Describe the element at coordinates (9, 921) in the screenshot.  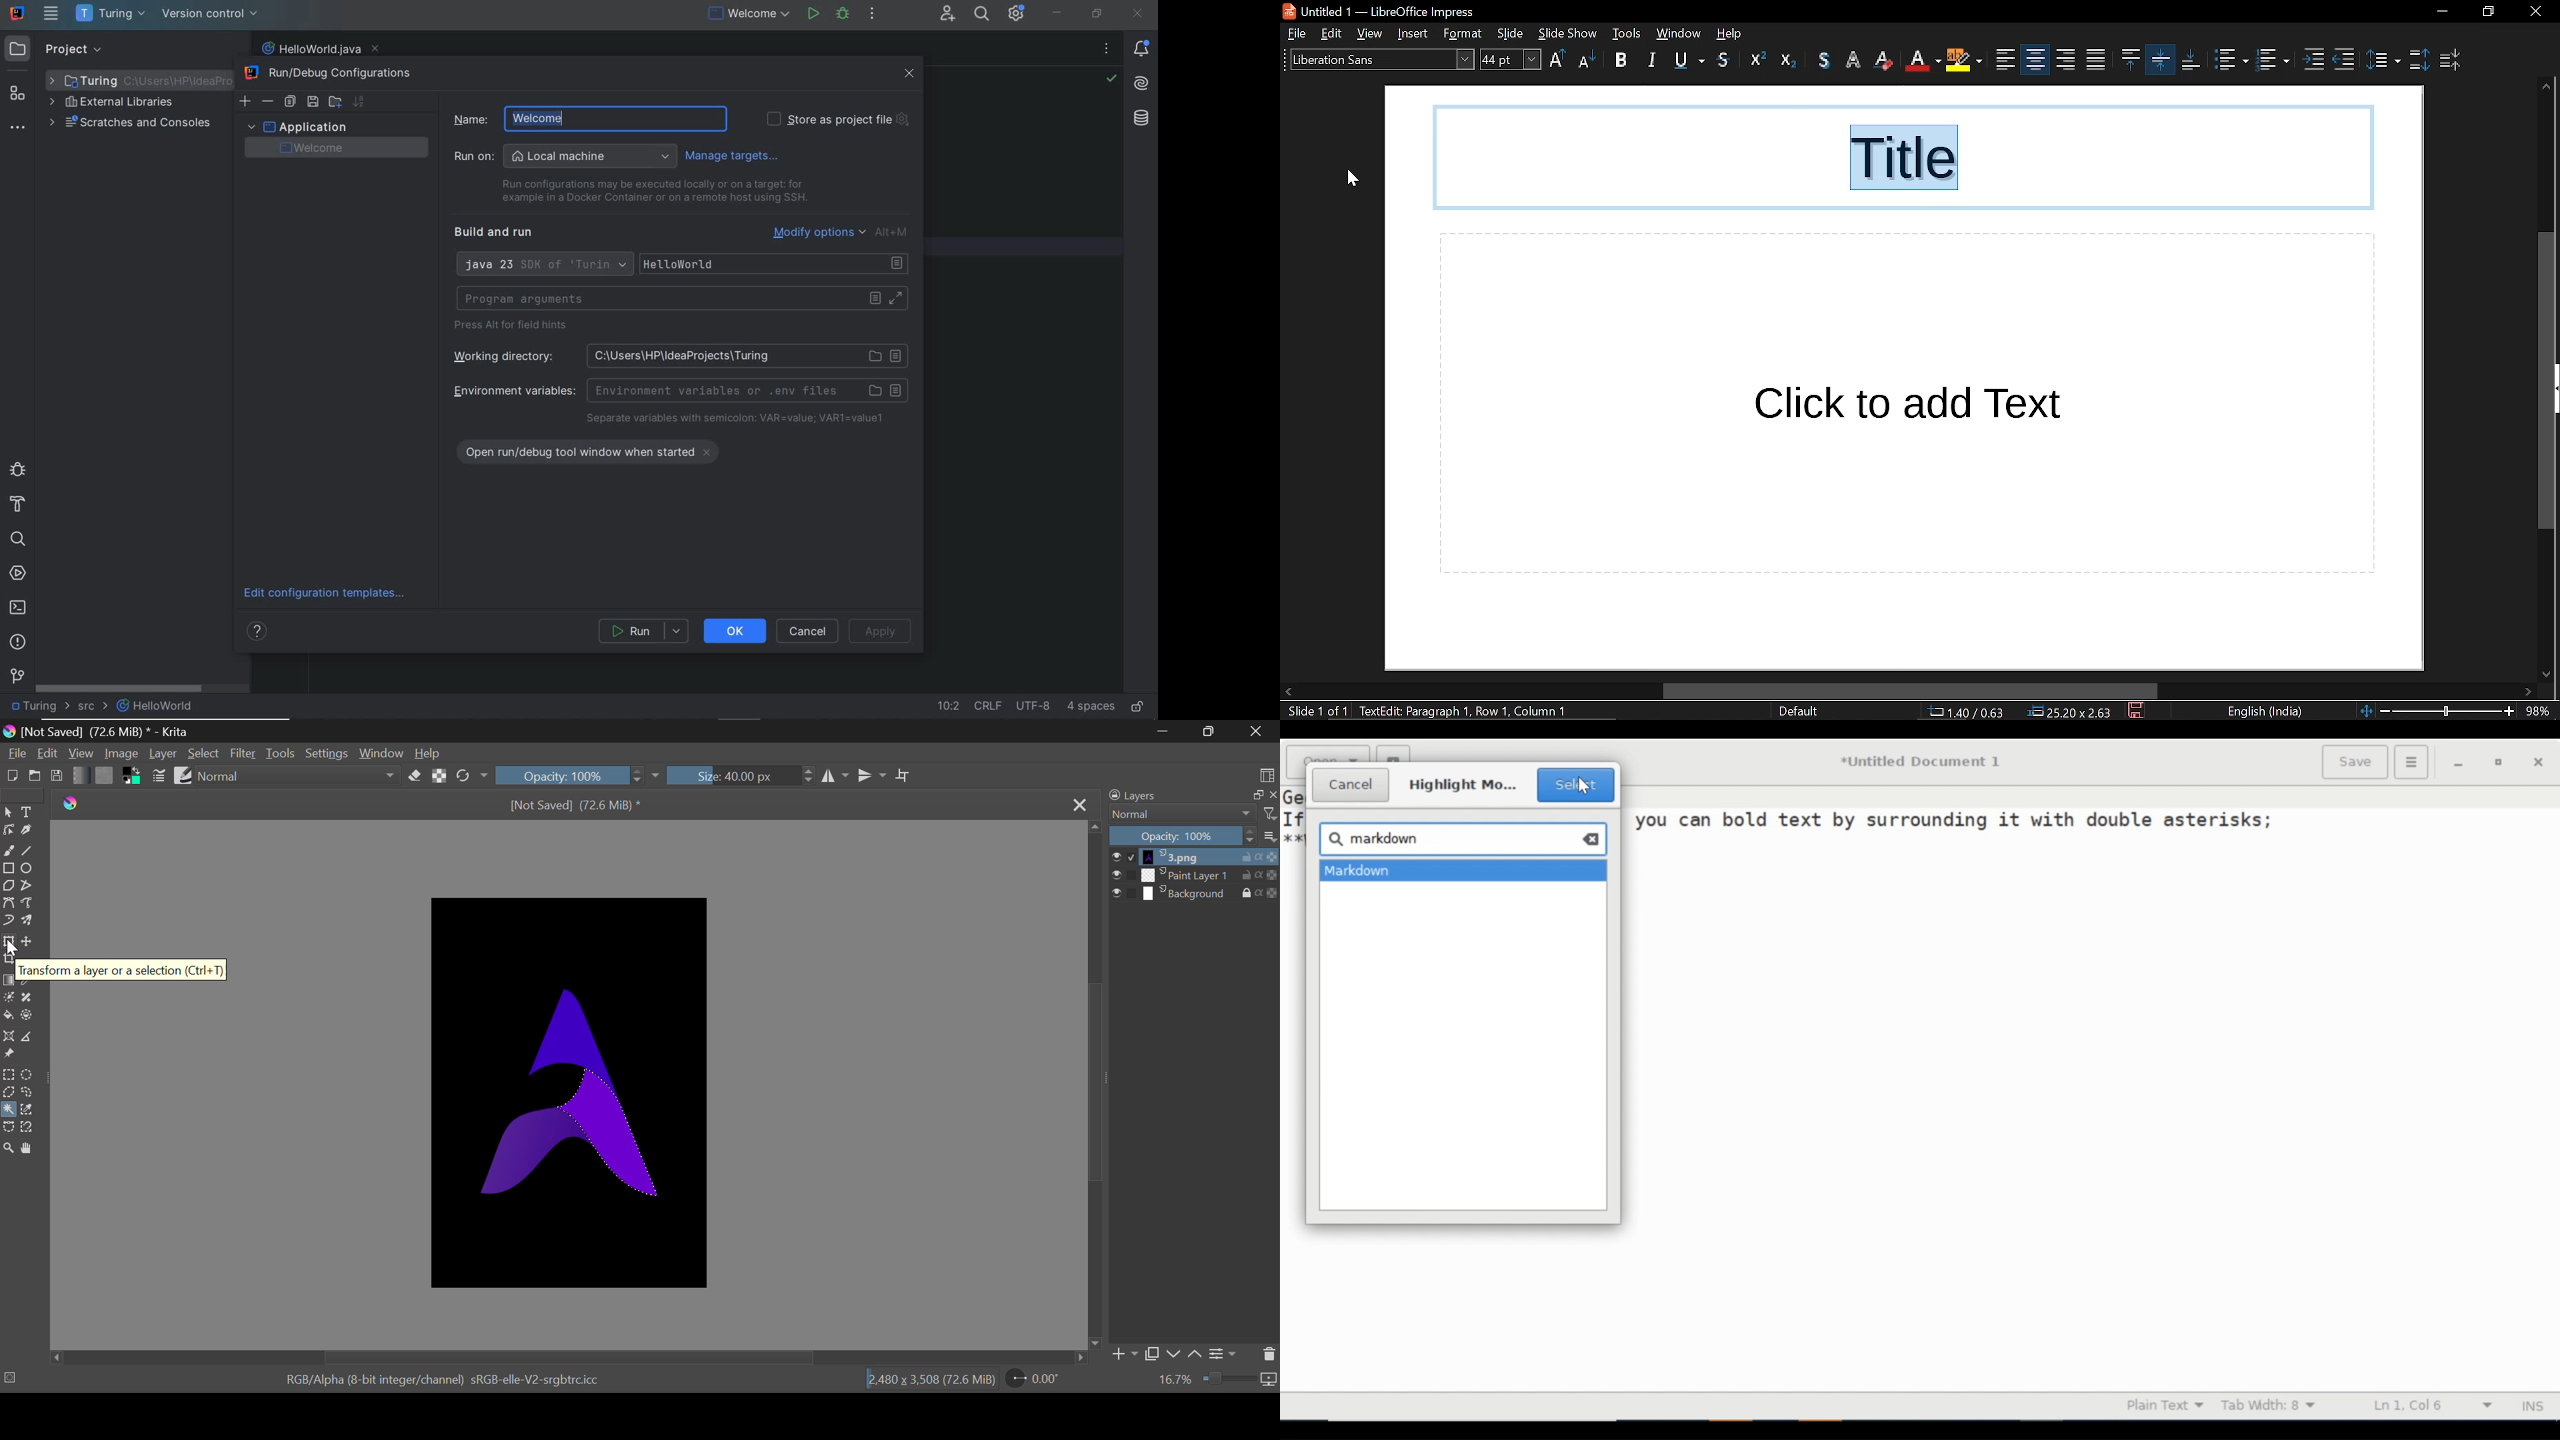
I see `Dynamic Brush Tool` at that location.